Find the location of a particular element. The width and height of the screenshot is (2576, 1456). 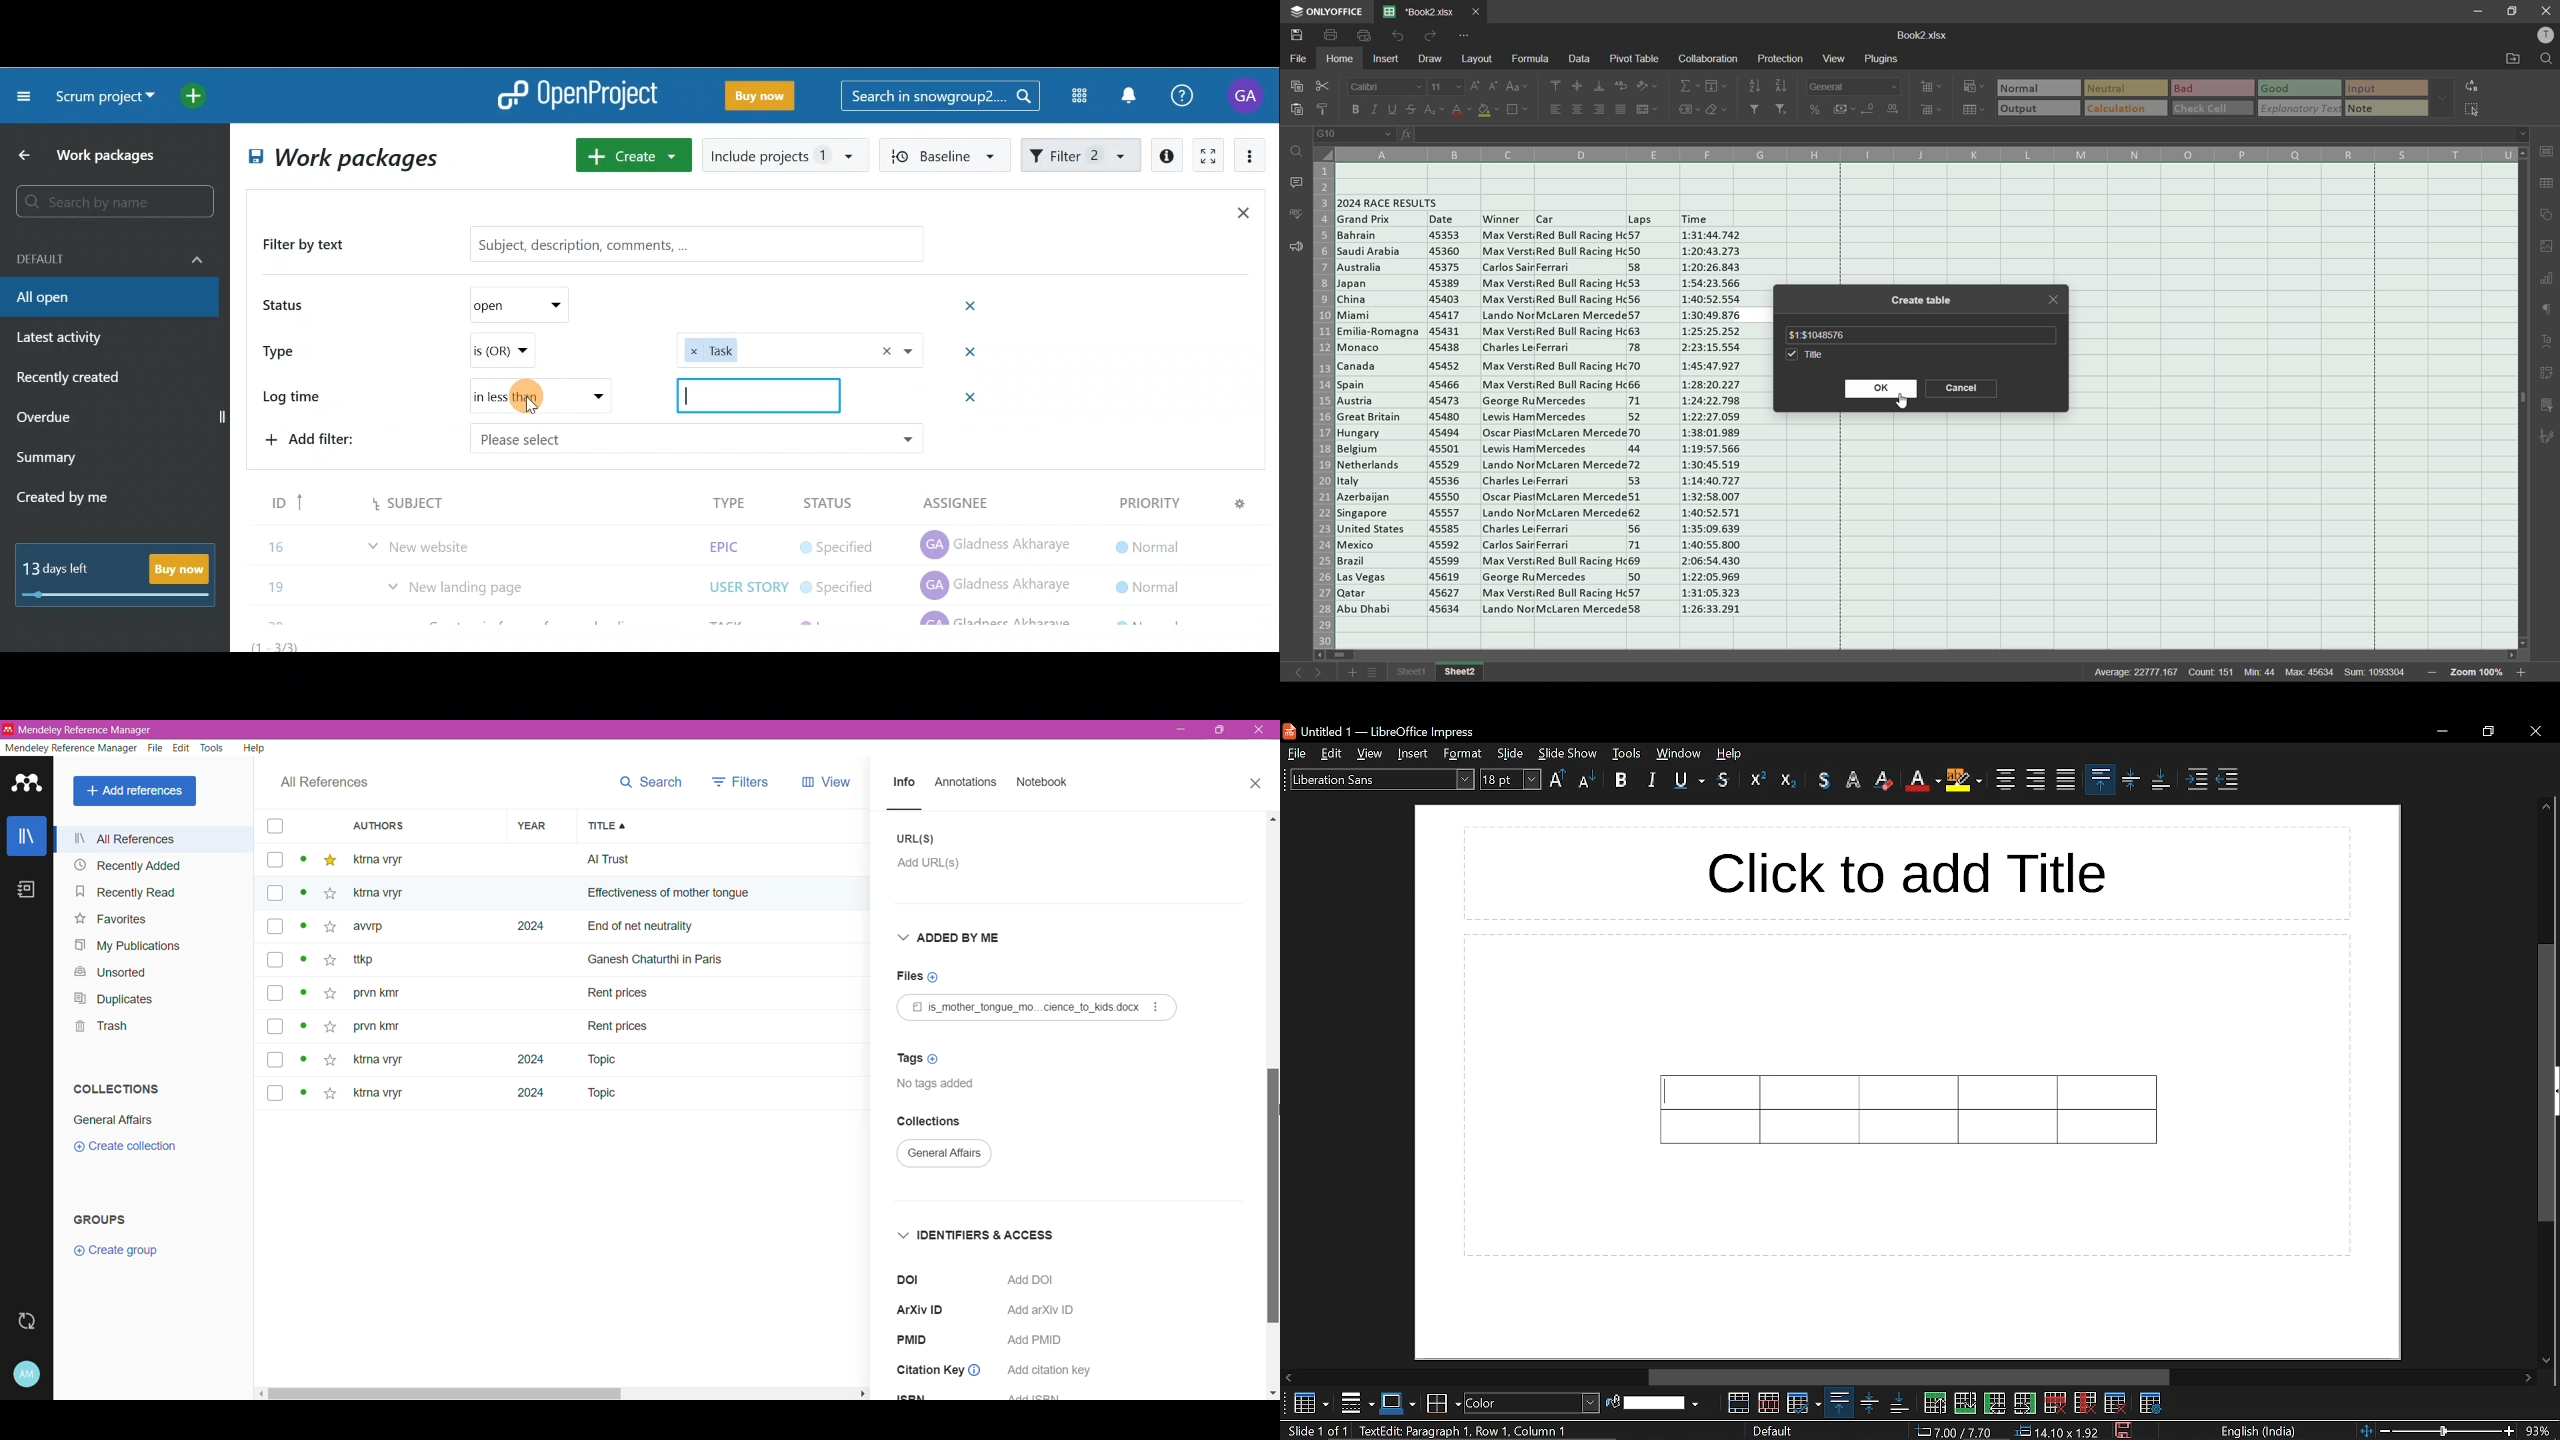

row numbers is located at coordinates (1324, 404).